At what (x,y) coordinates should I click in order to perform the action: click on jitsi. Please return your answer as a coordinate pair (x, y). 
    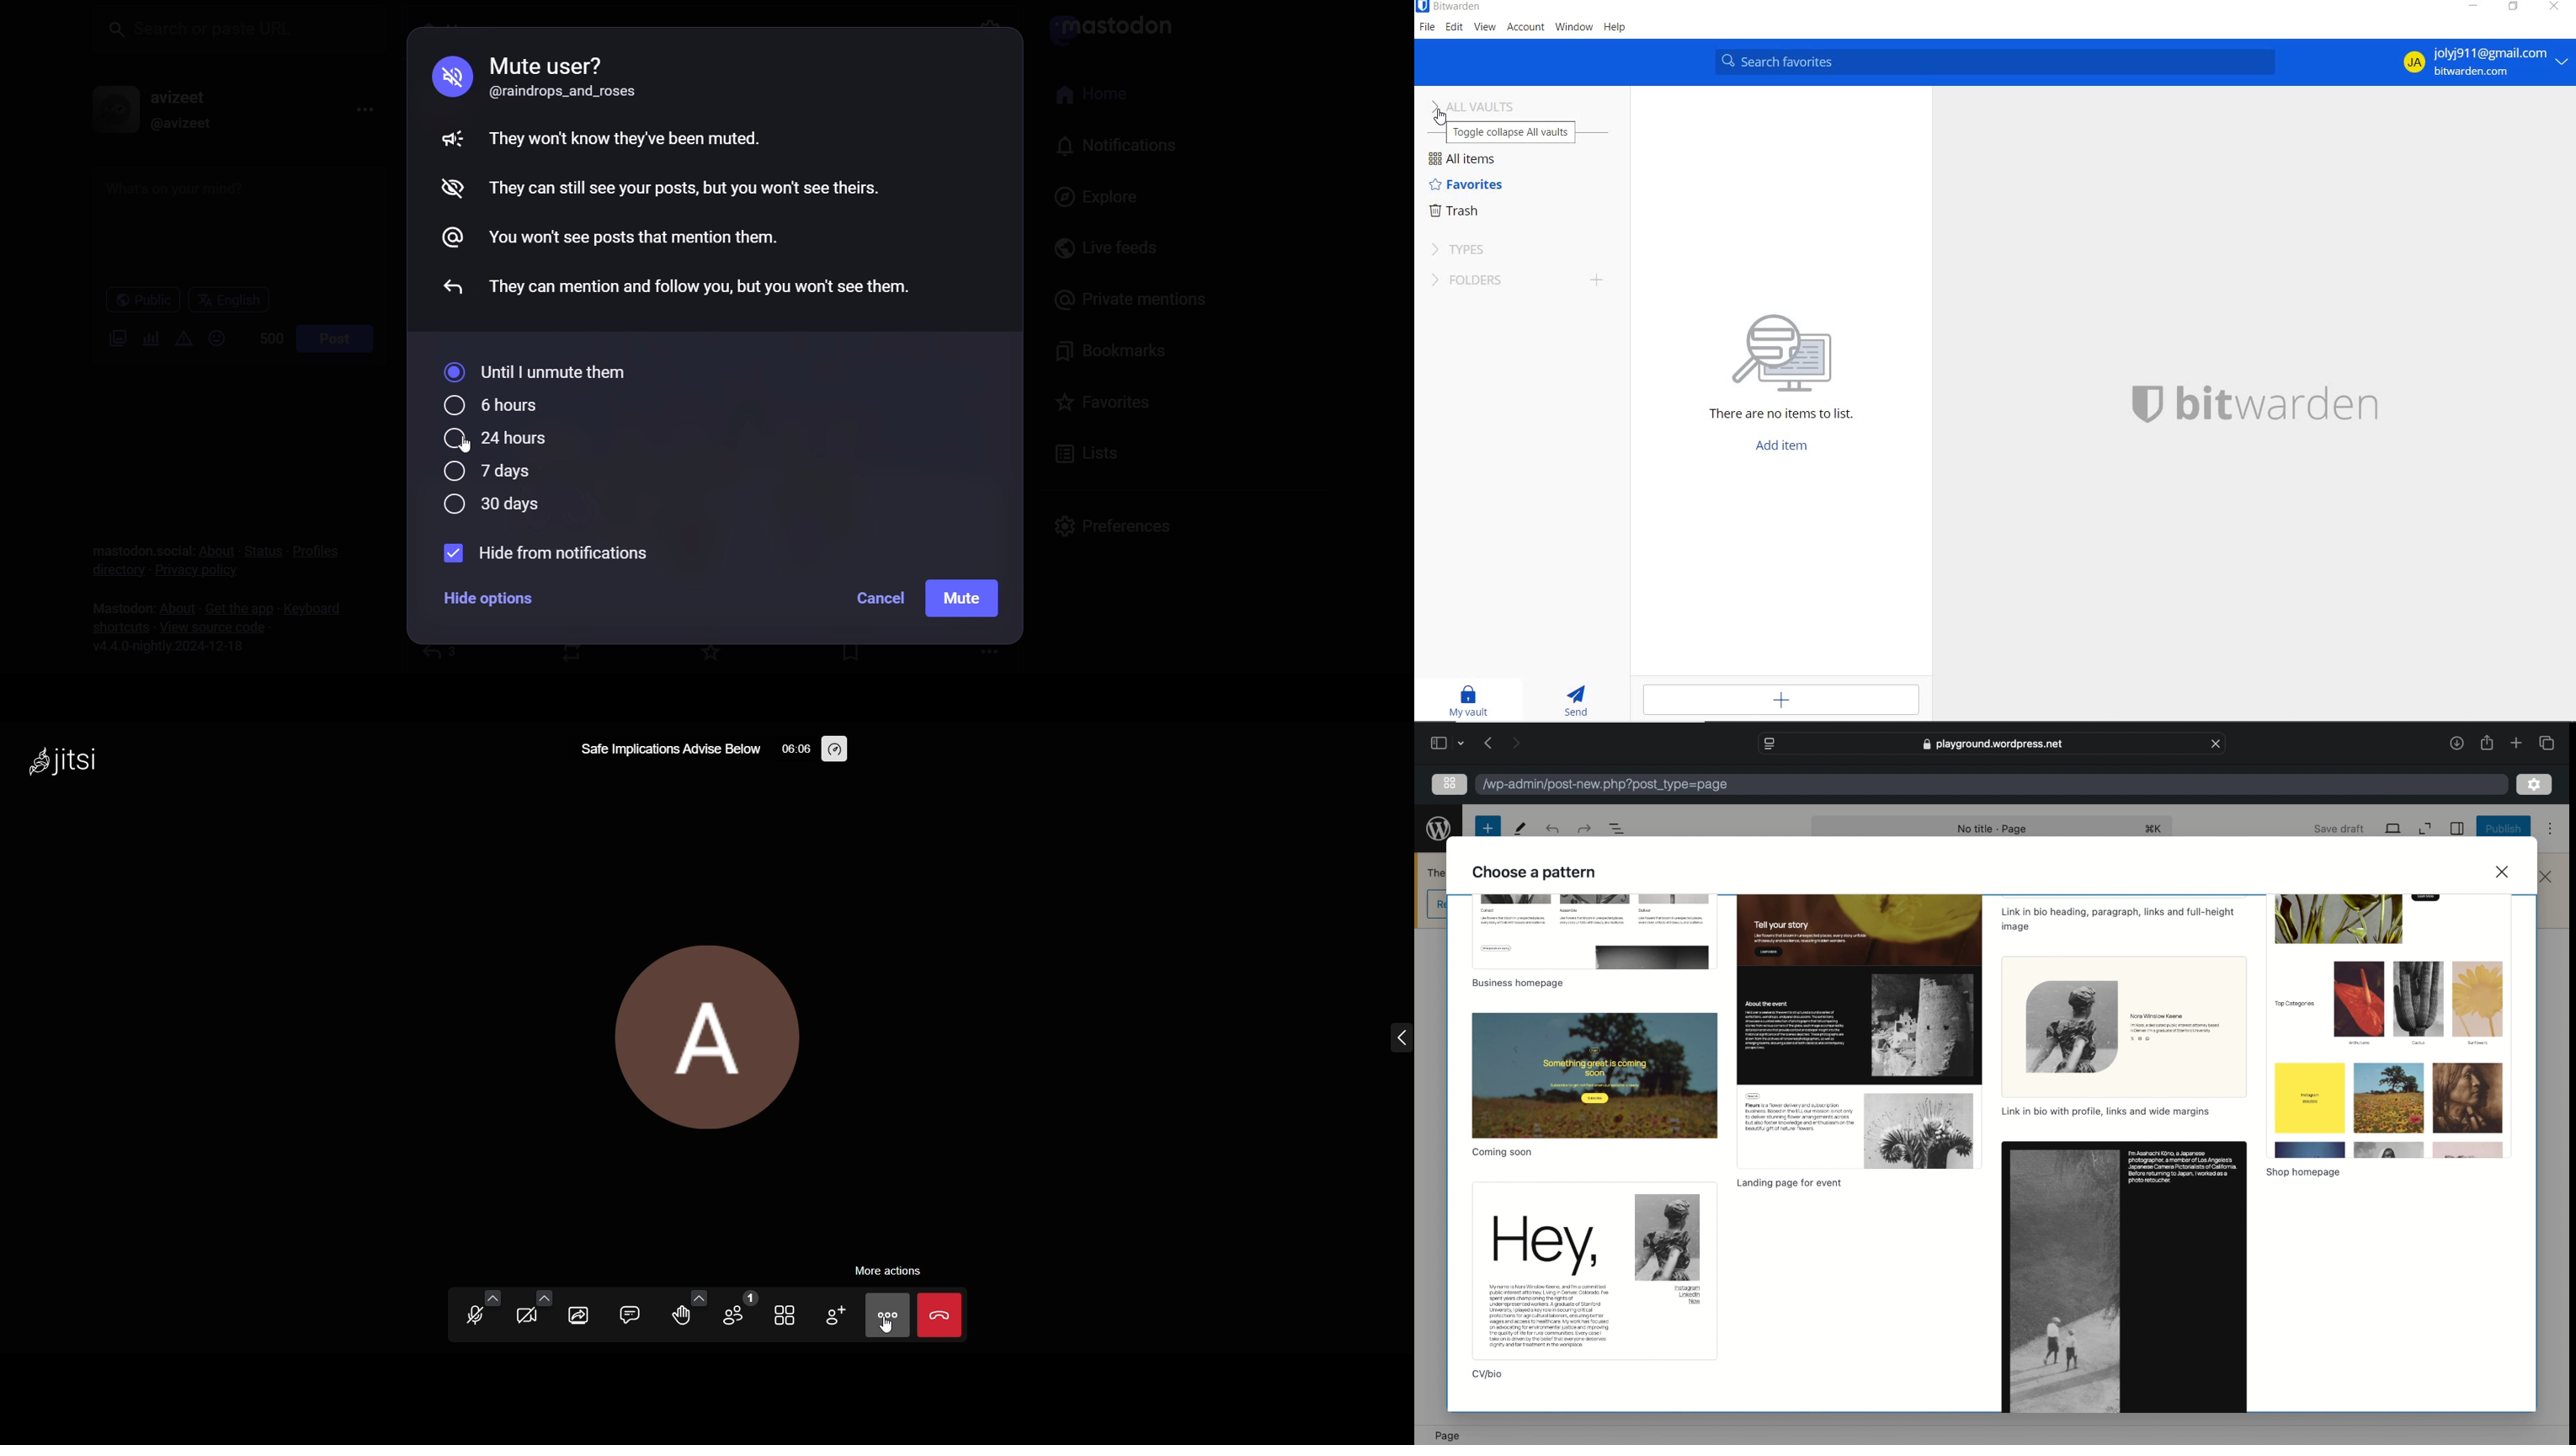
    Looking at the image, I should click on (77, 766).